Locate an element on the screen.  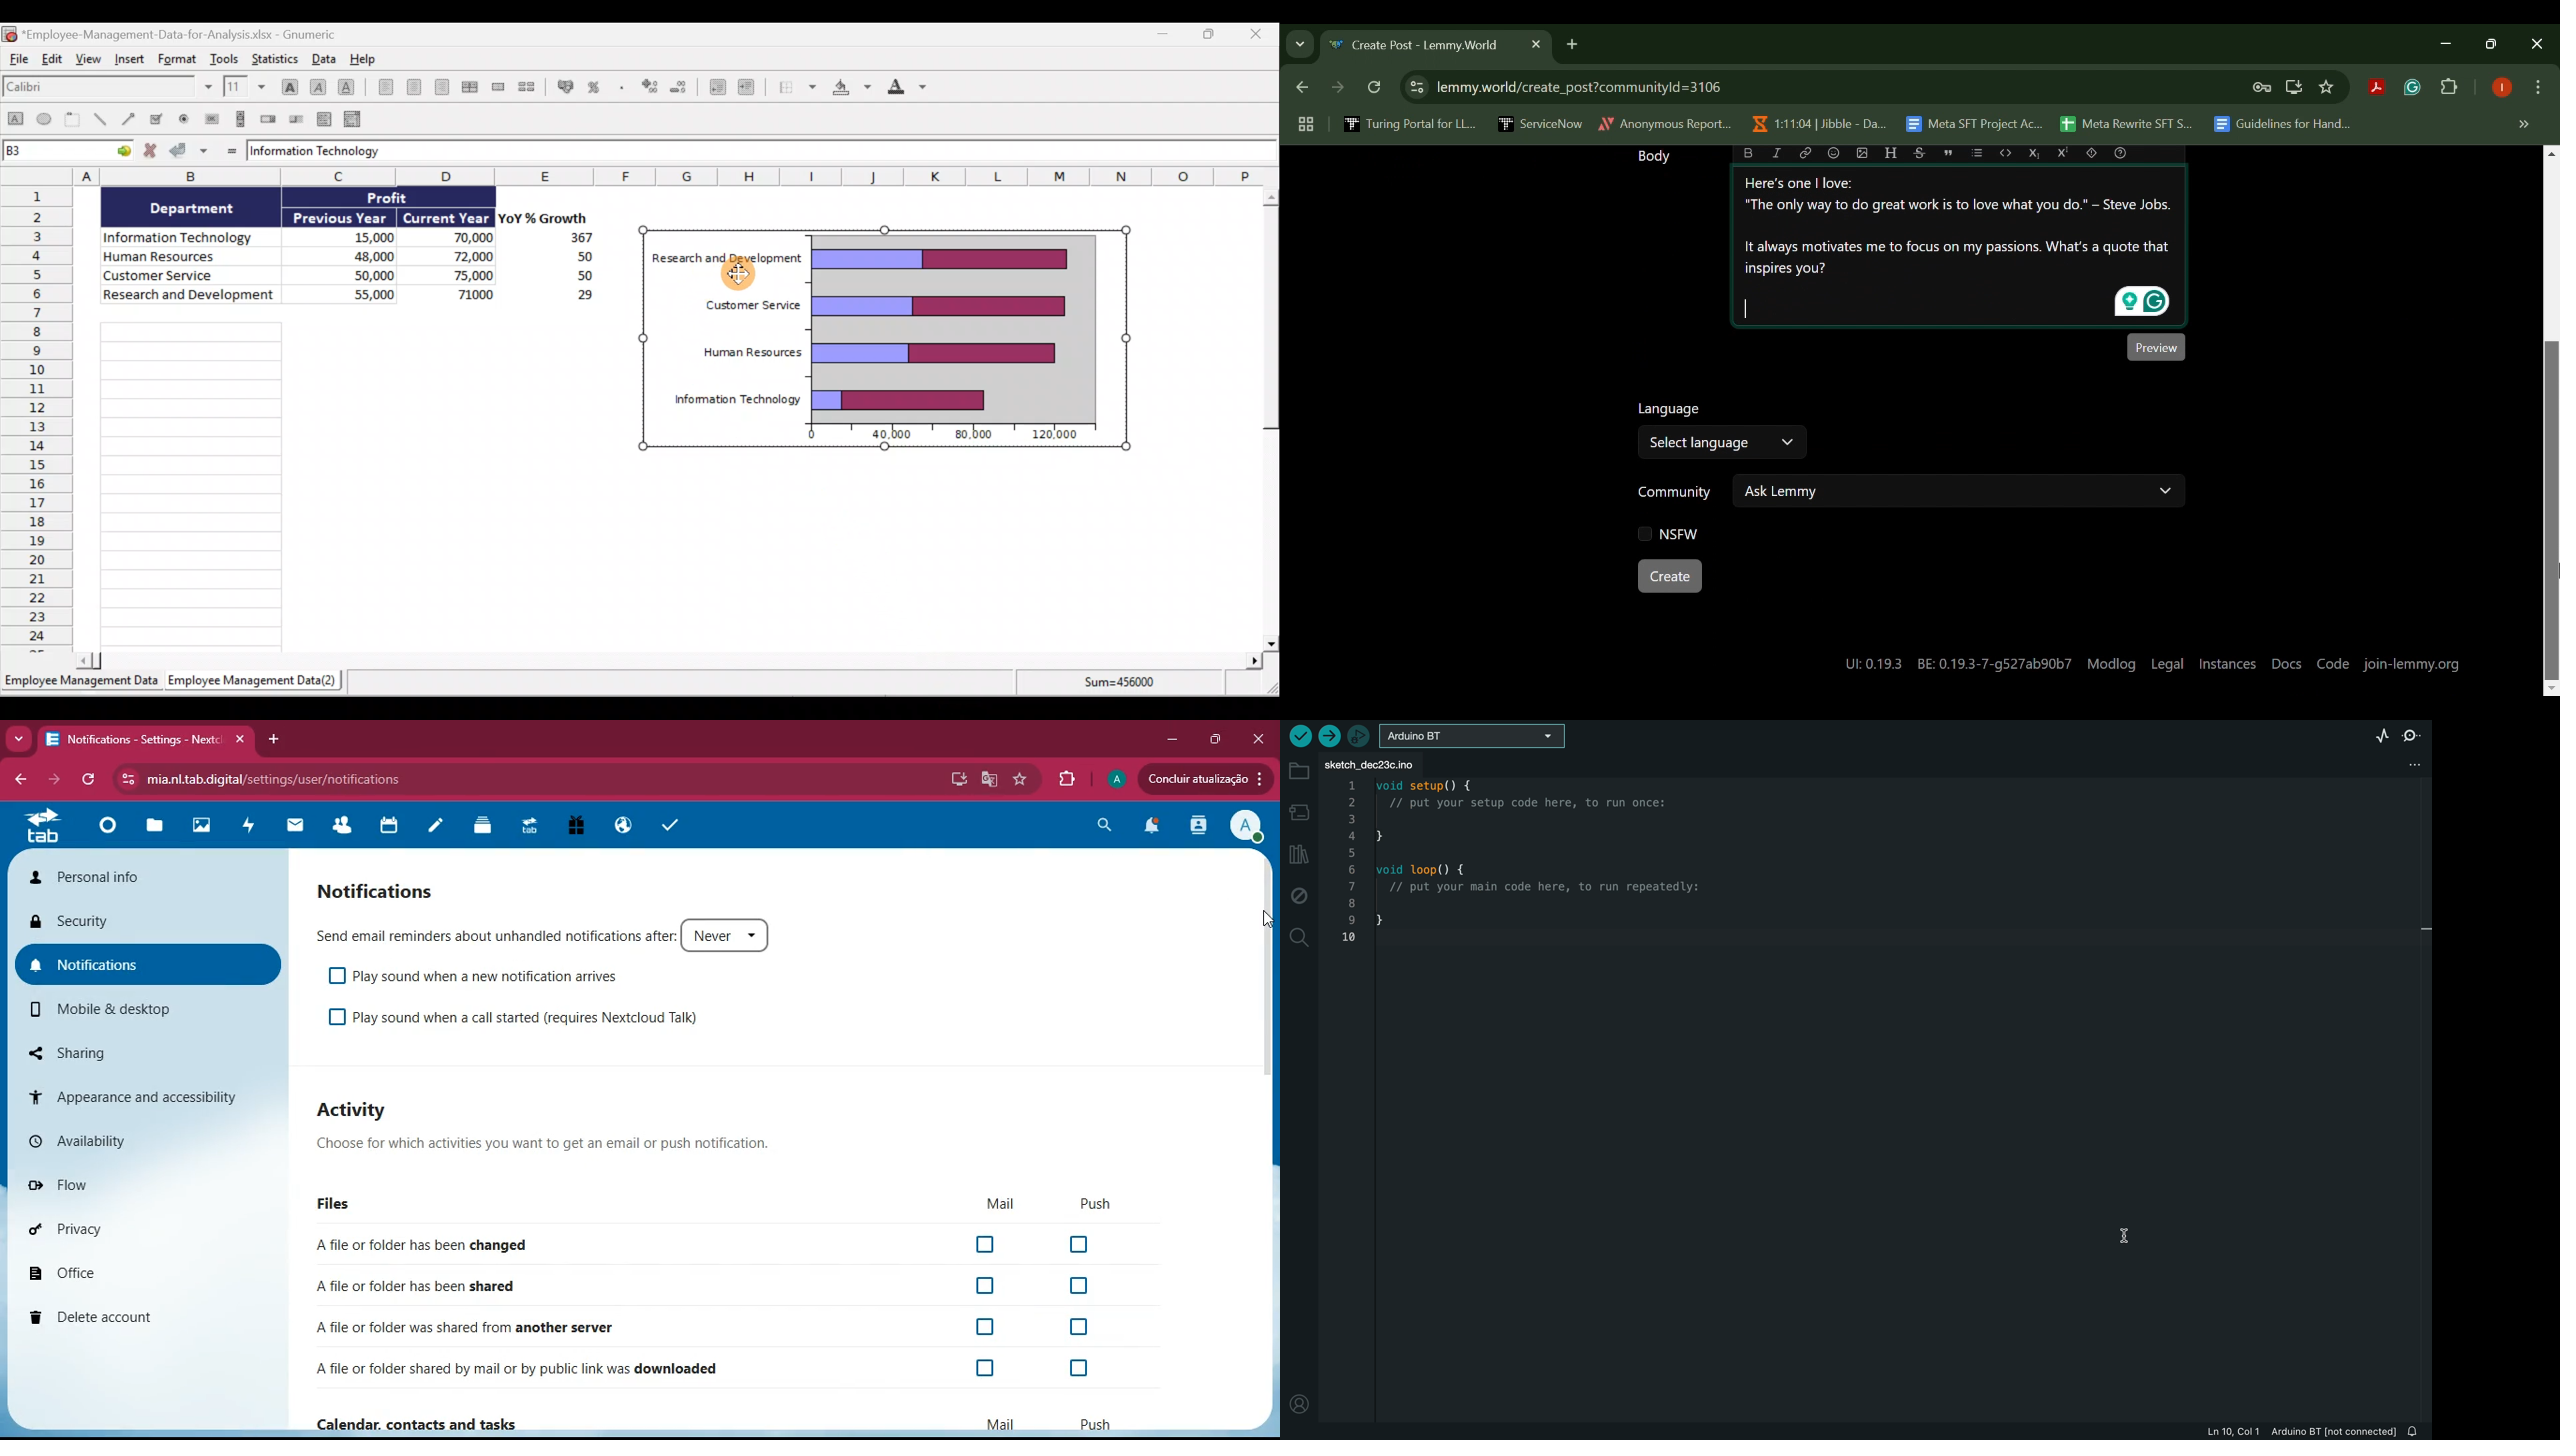
extensions is located at coordinates (1068, 779).